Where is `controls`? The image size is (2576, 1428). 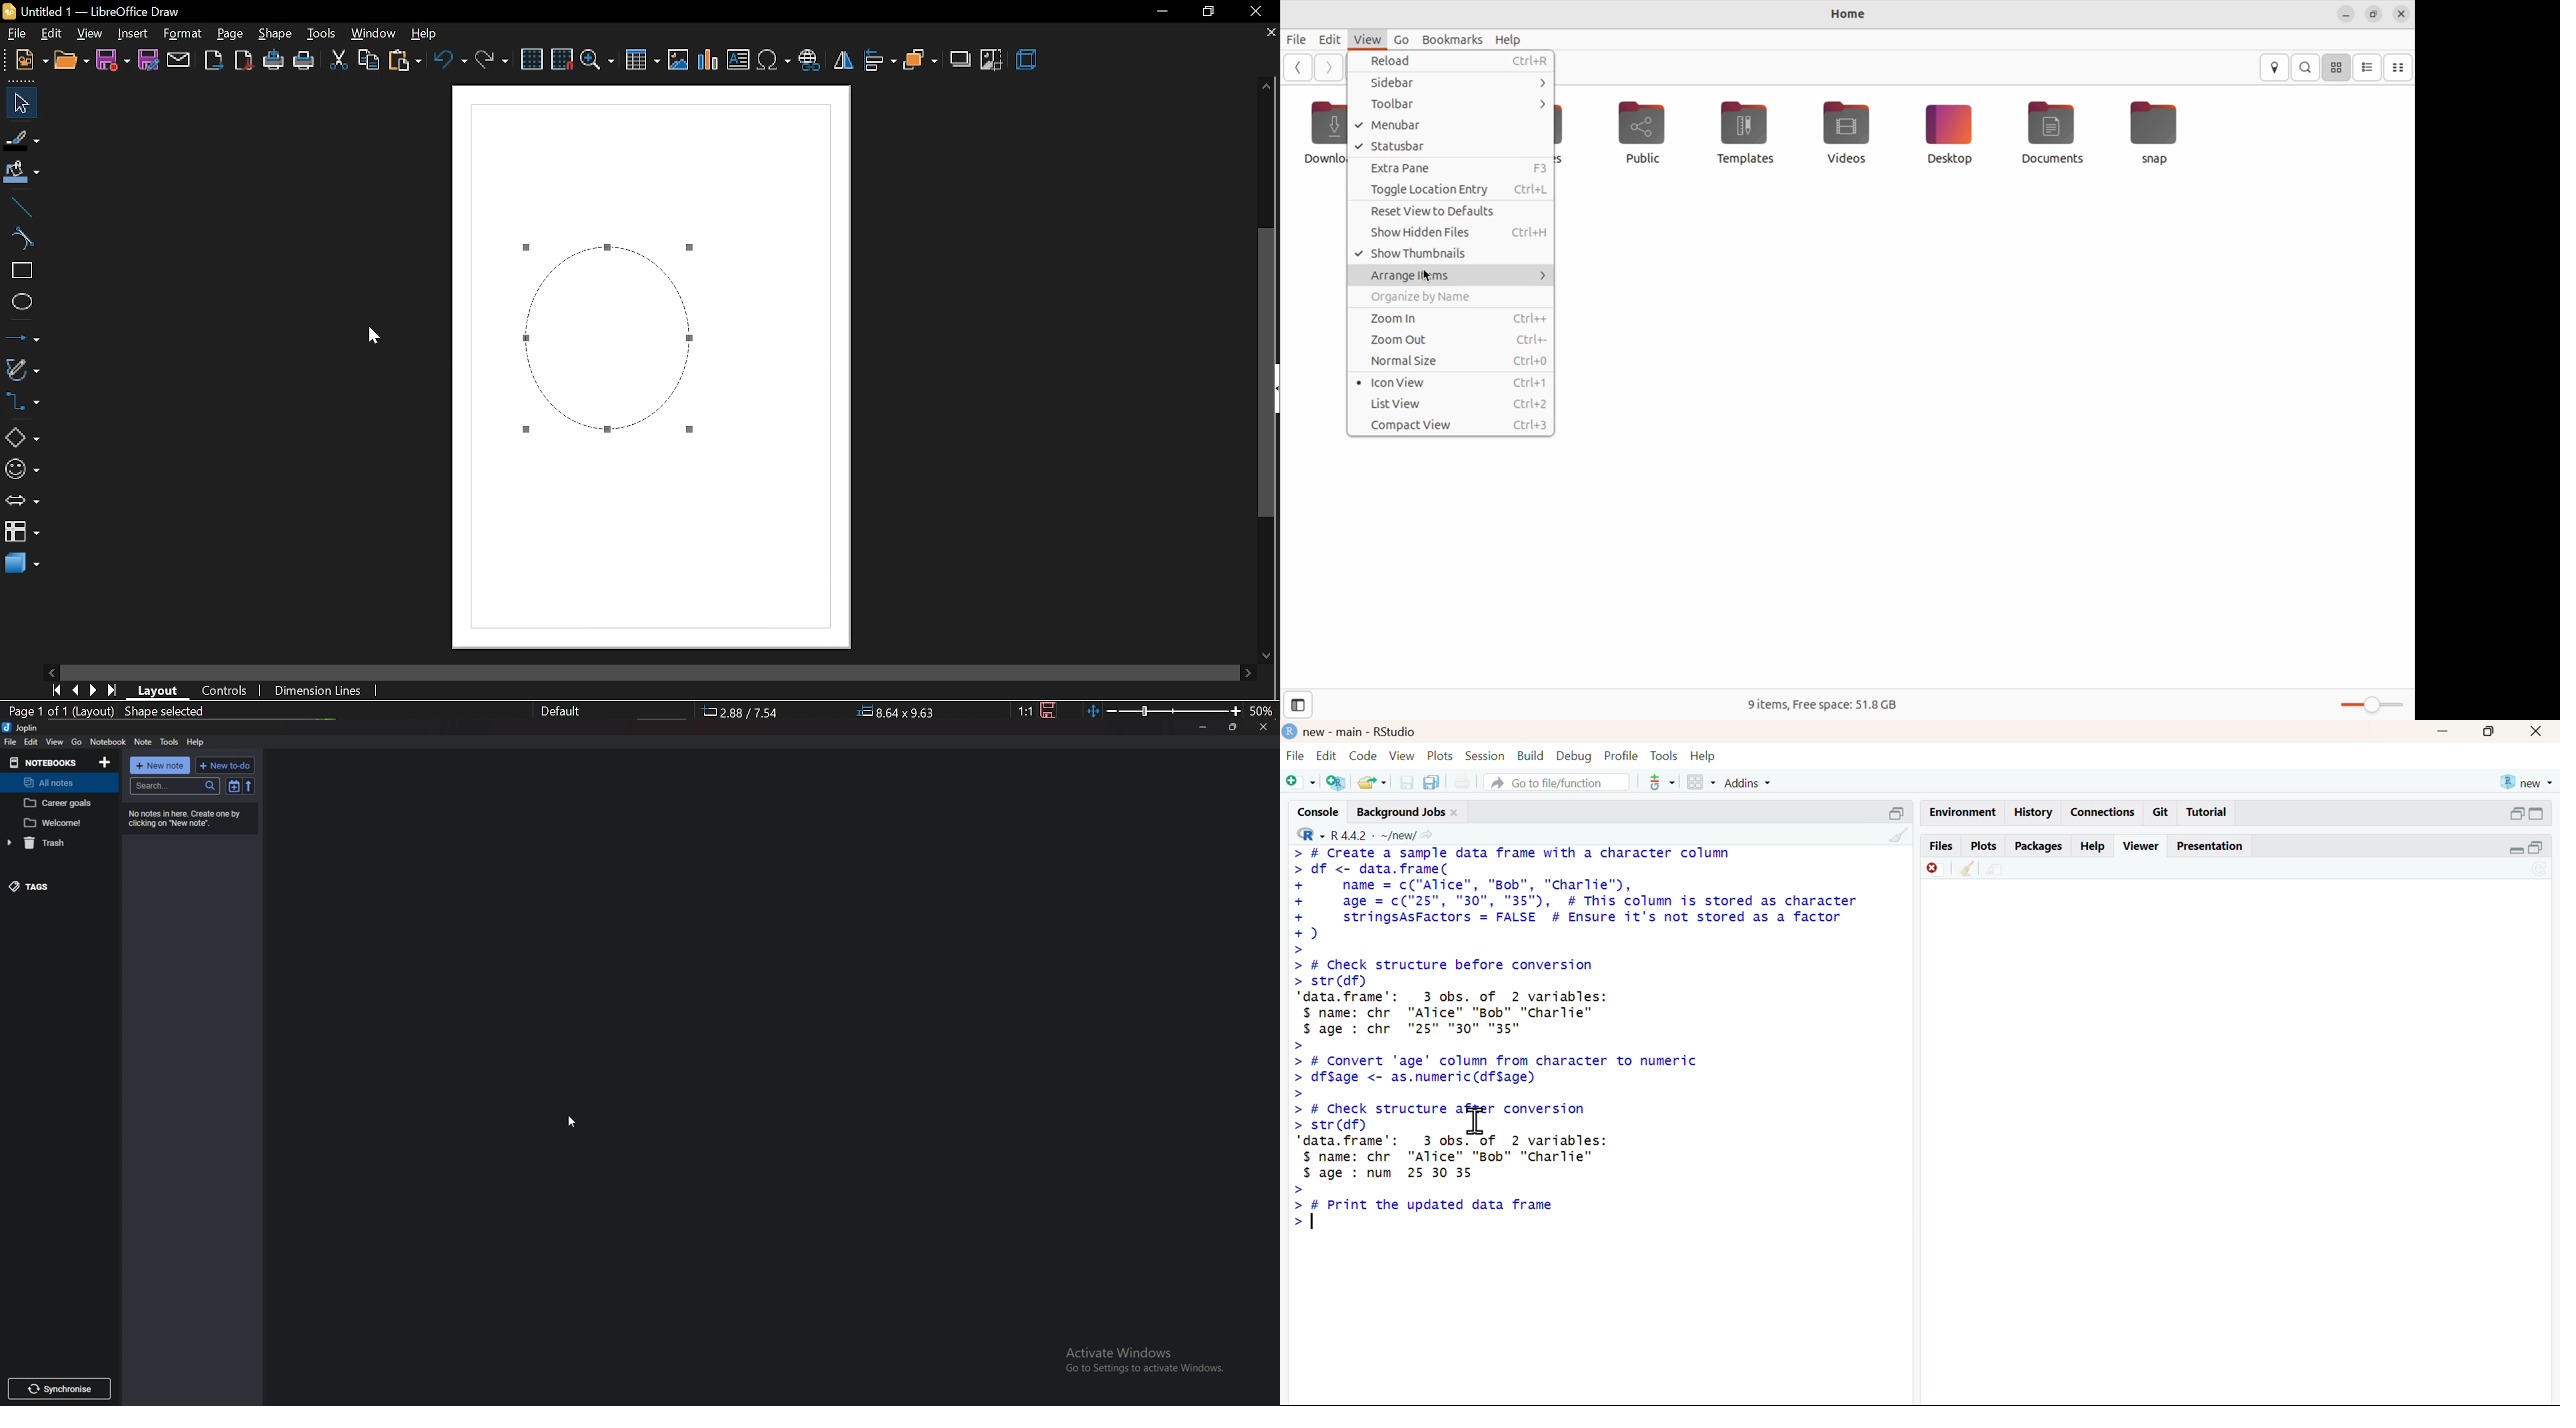 controls is located at coordinates (223, 690).